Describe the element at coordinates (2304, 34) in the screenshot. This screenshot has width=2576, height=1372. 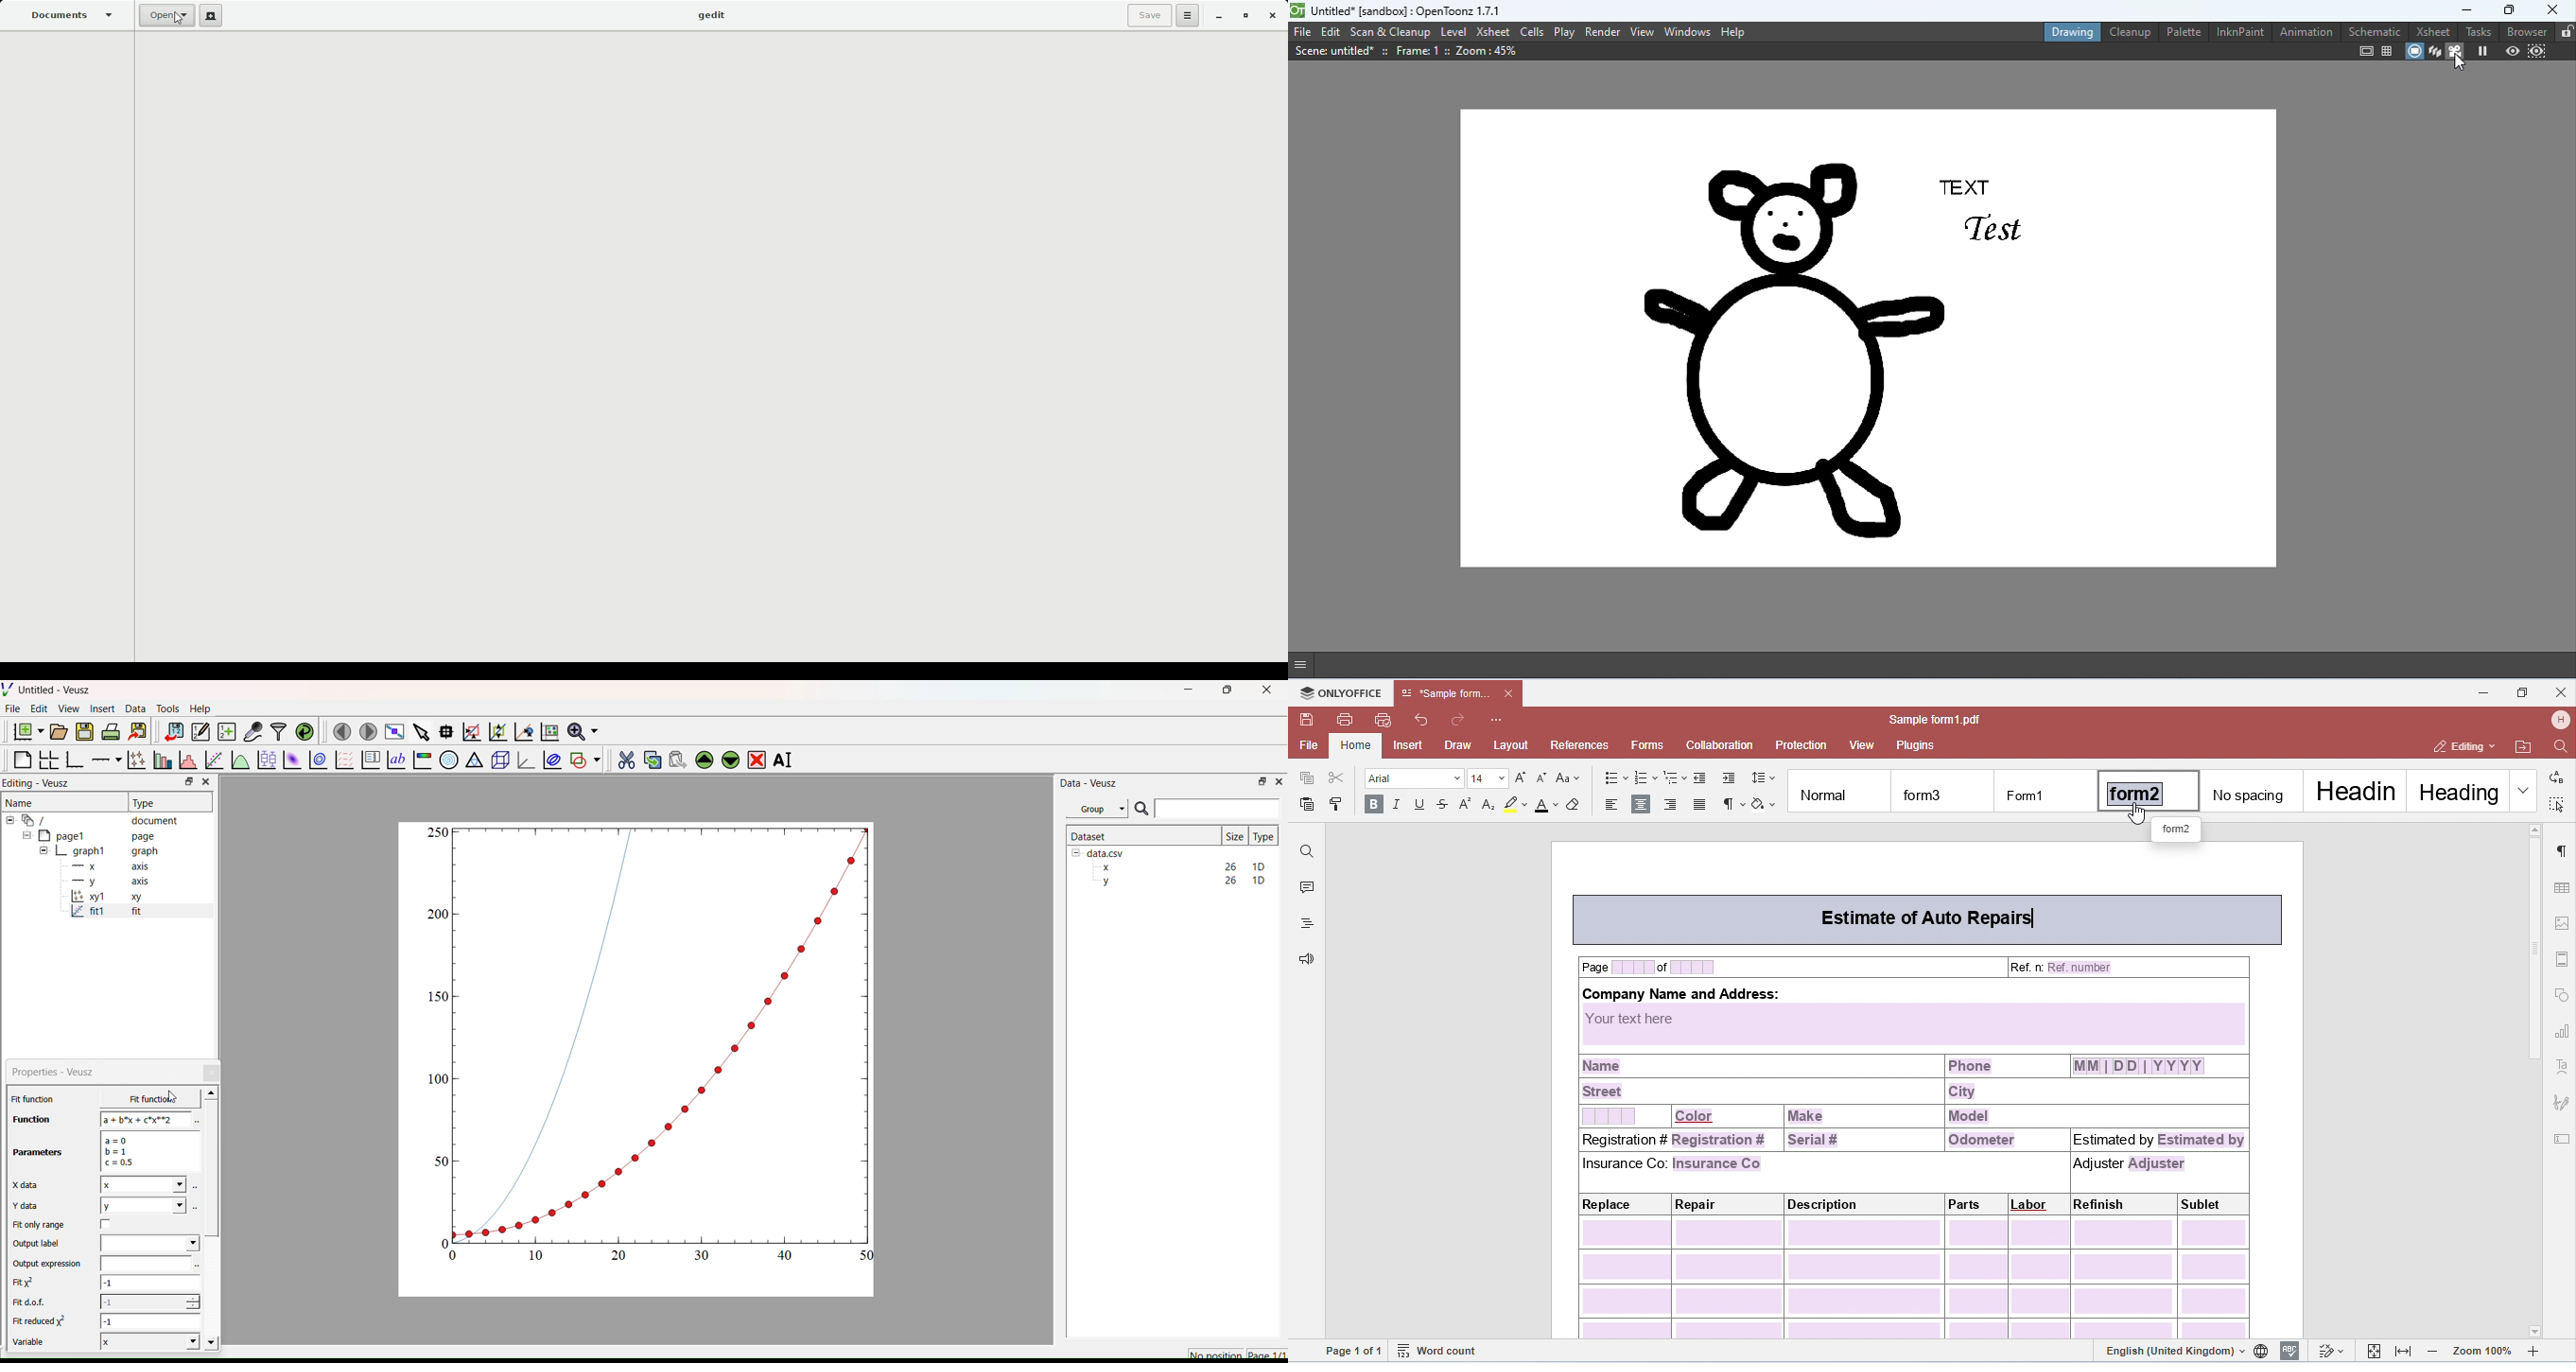
I see `Animation` at that location.